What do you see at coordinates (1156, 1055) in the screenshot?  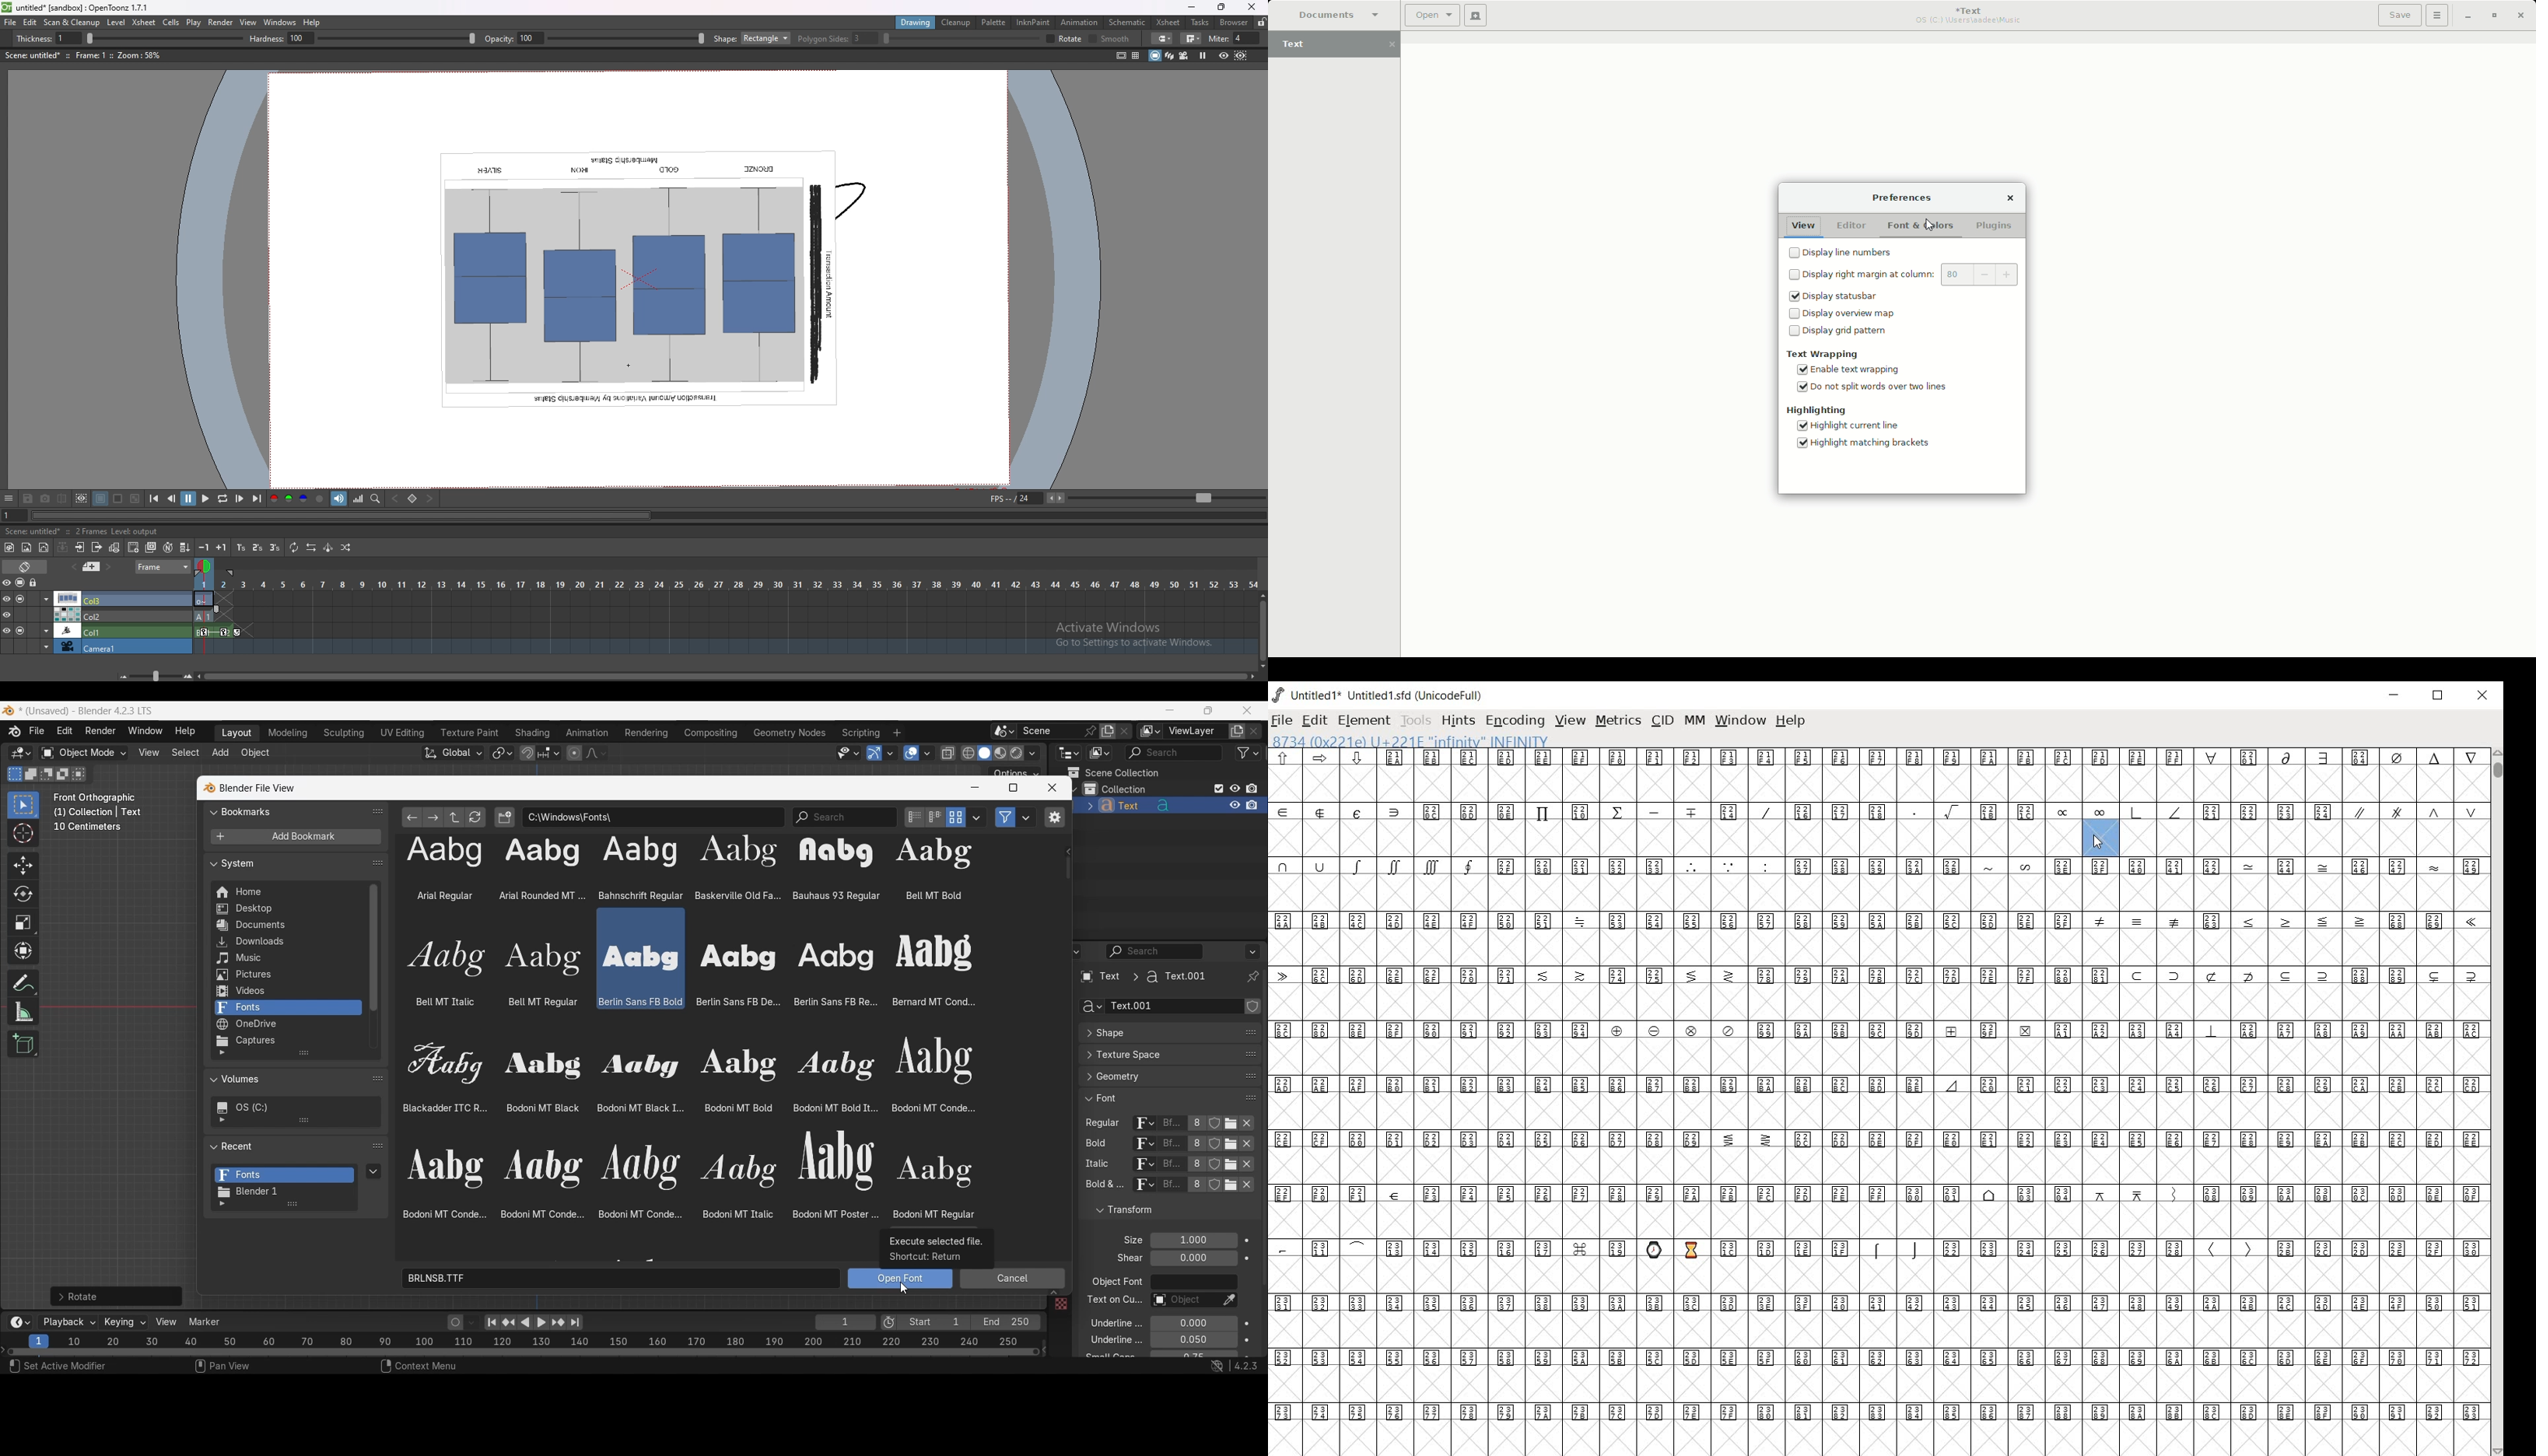 I see `Click to expand Texture Space` at bounding box center [1156, 1055].